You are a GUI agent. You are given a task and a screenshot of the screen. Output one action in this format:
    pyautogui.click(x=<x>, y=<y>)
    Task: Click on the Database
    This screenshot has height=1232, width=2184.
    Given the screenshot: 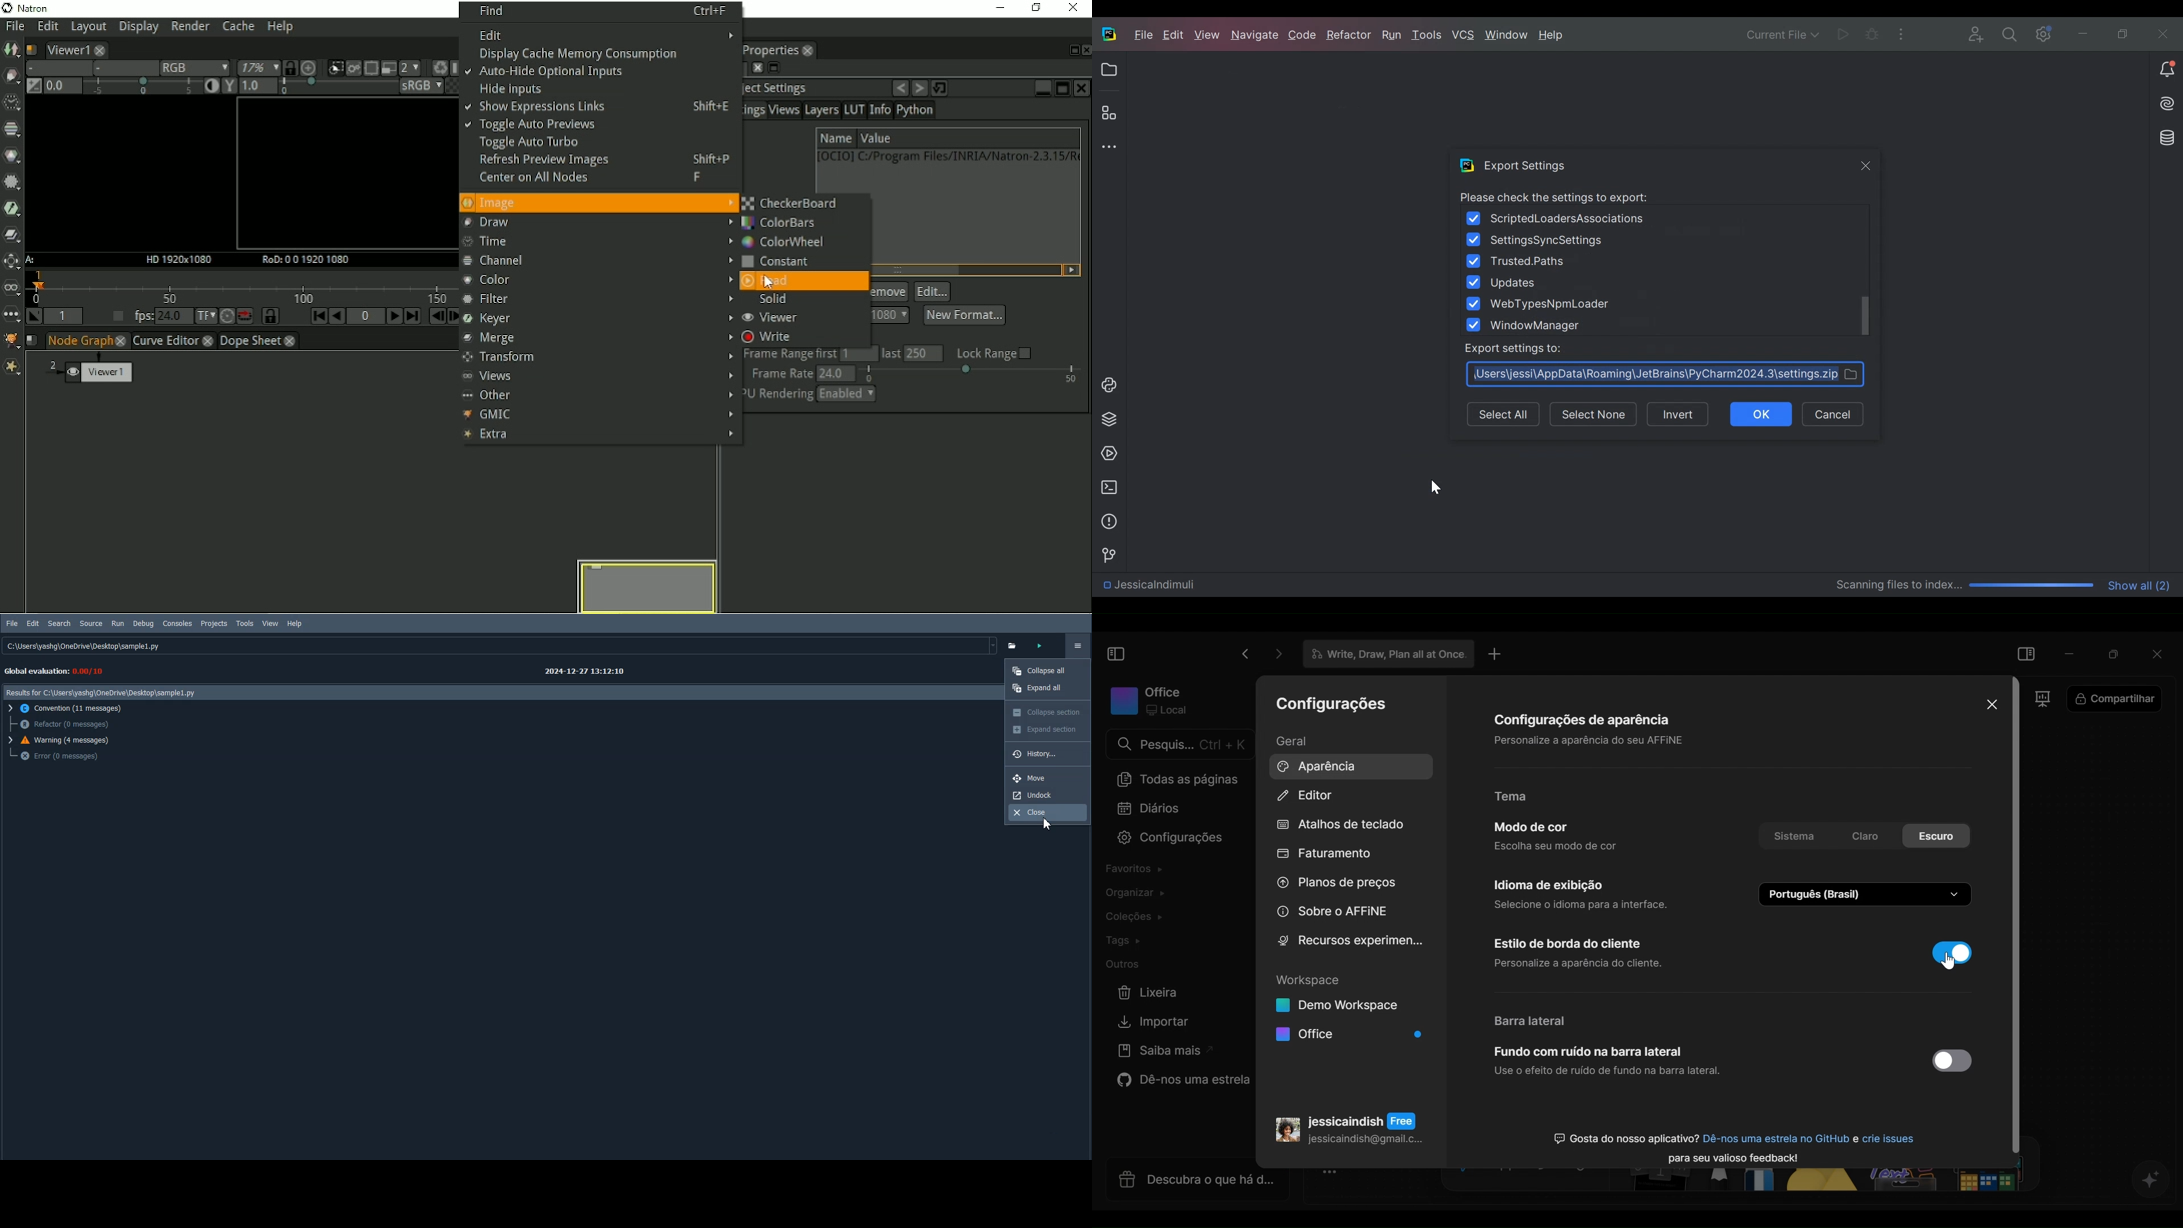 What is the action you would take?
    pyautogui.click(x=2169, y=138)
    